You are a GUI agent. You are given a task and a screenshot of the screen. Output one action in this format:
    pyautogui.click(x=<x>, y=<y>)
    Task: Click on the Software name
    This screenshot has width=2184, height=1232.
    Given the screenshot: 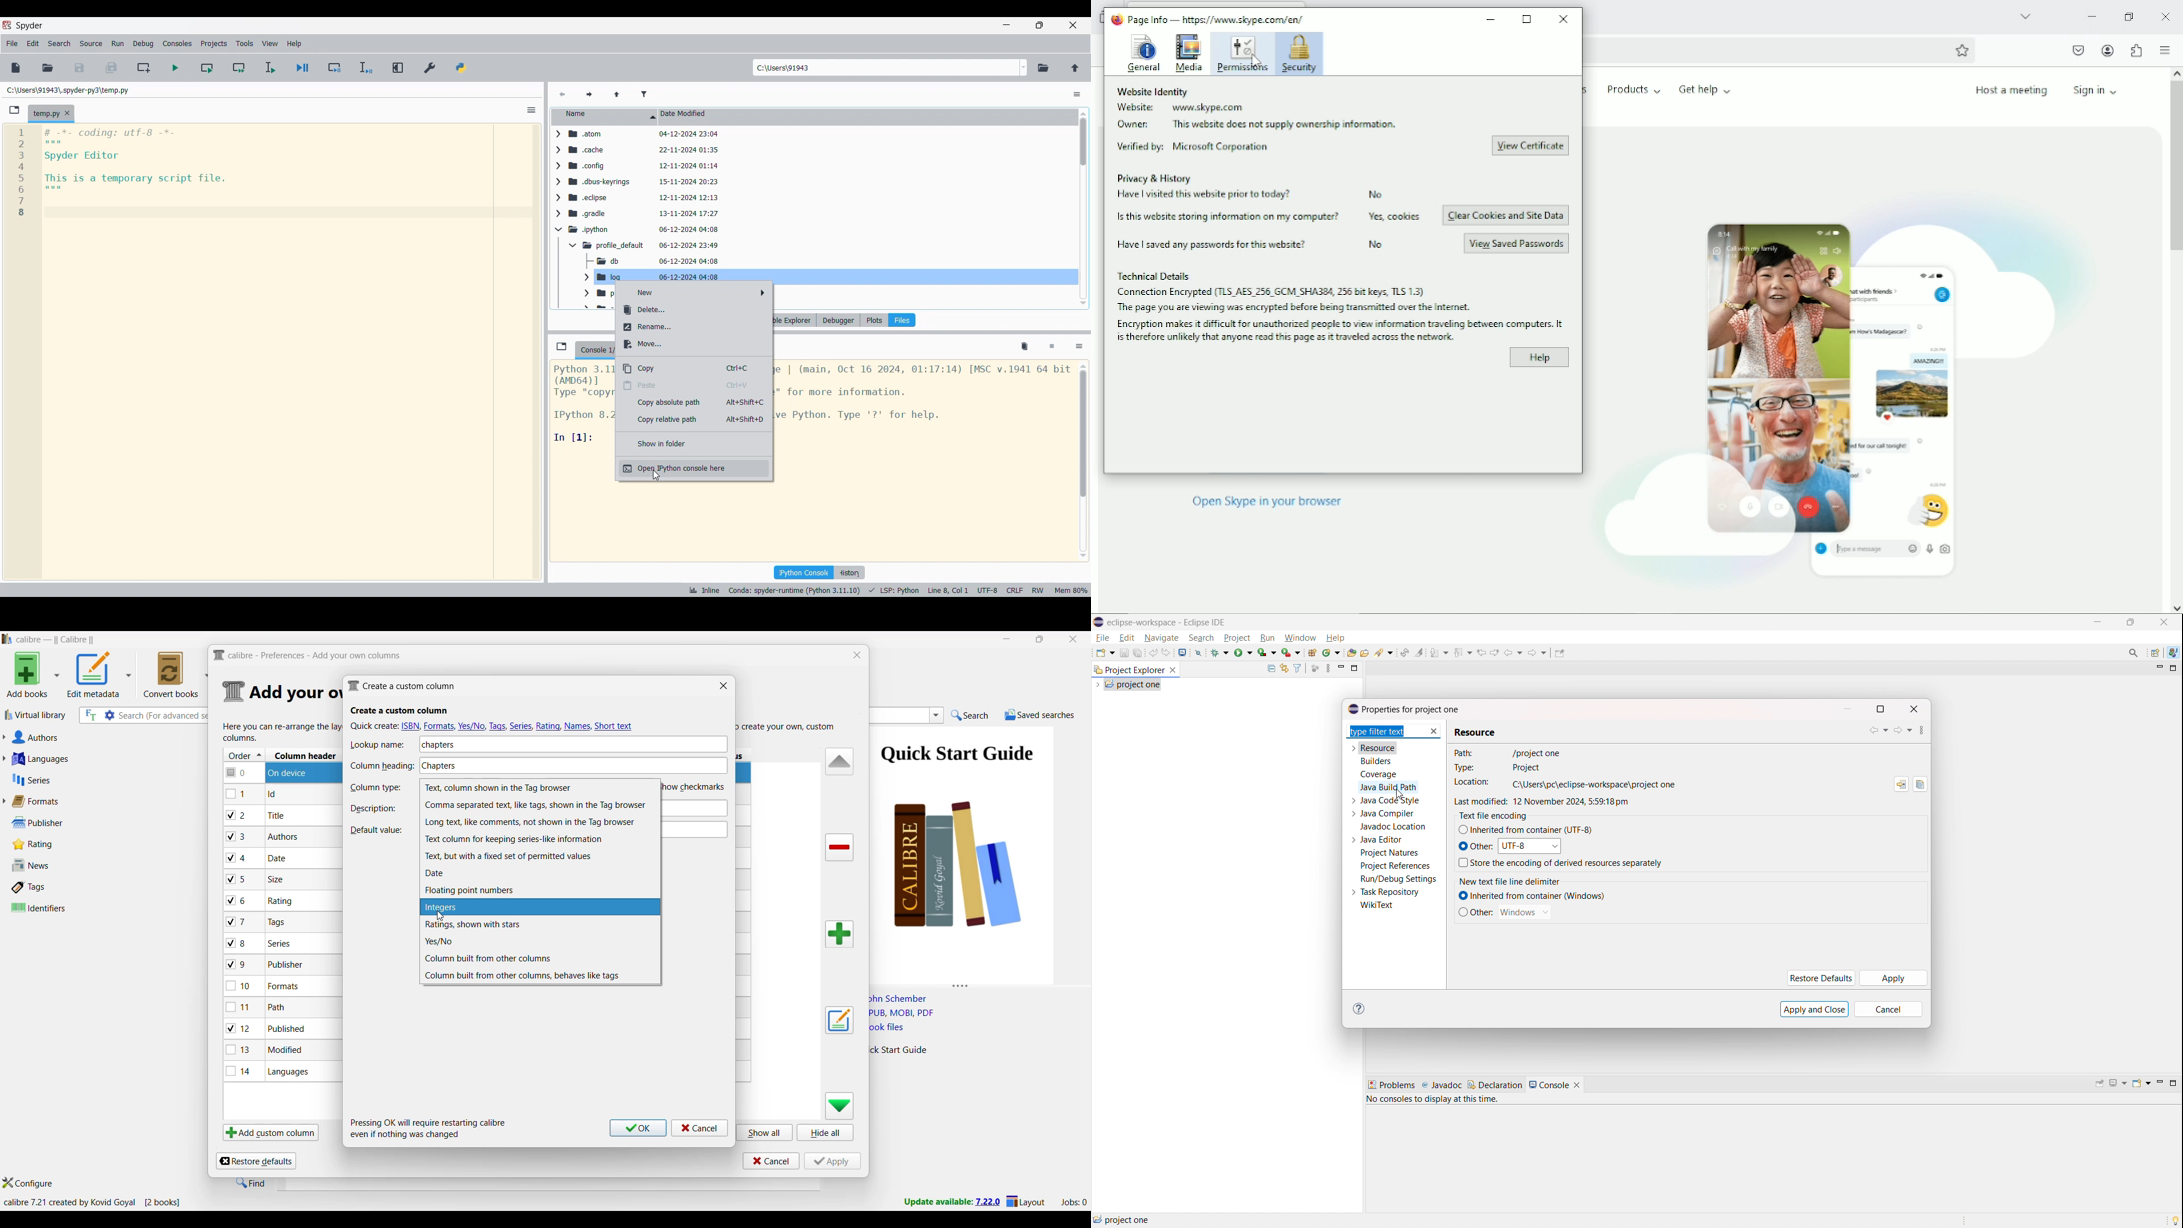 What is the action you would take?
    pyautogui.click(x=30, y=26)
    